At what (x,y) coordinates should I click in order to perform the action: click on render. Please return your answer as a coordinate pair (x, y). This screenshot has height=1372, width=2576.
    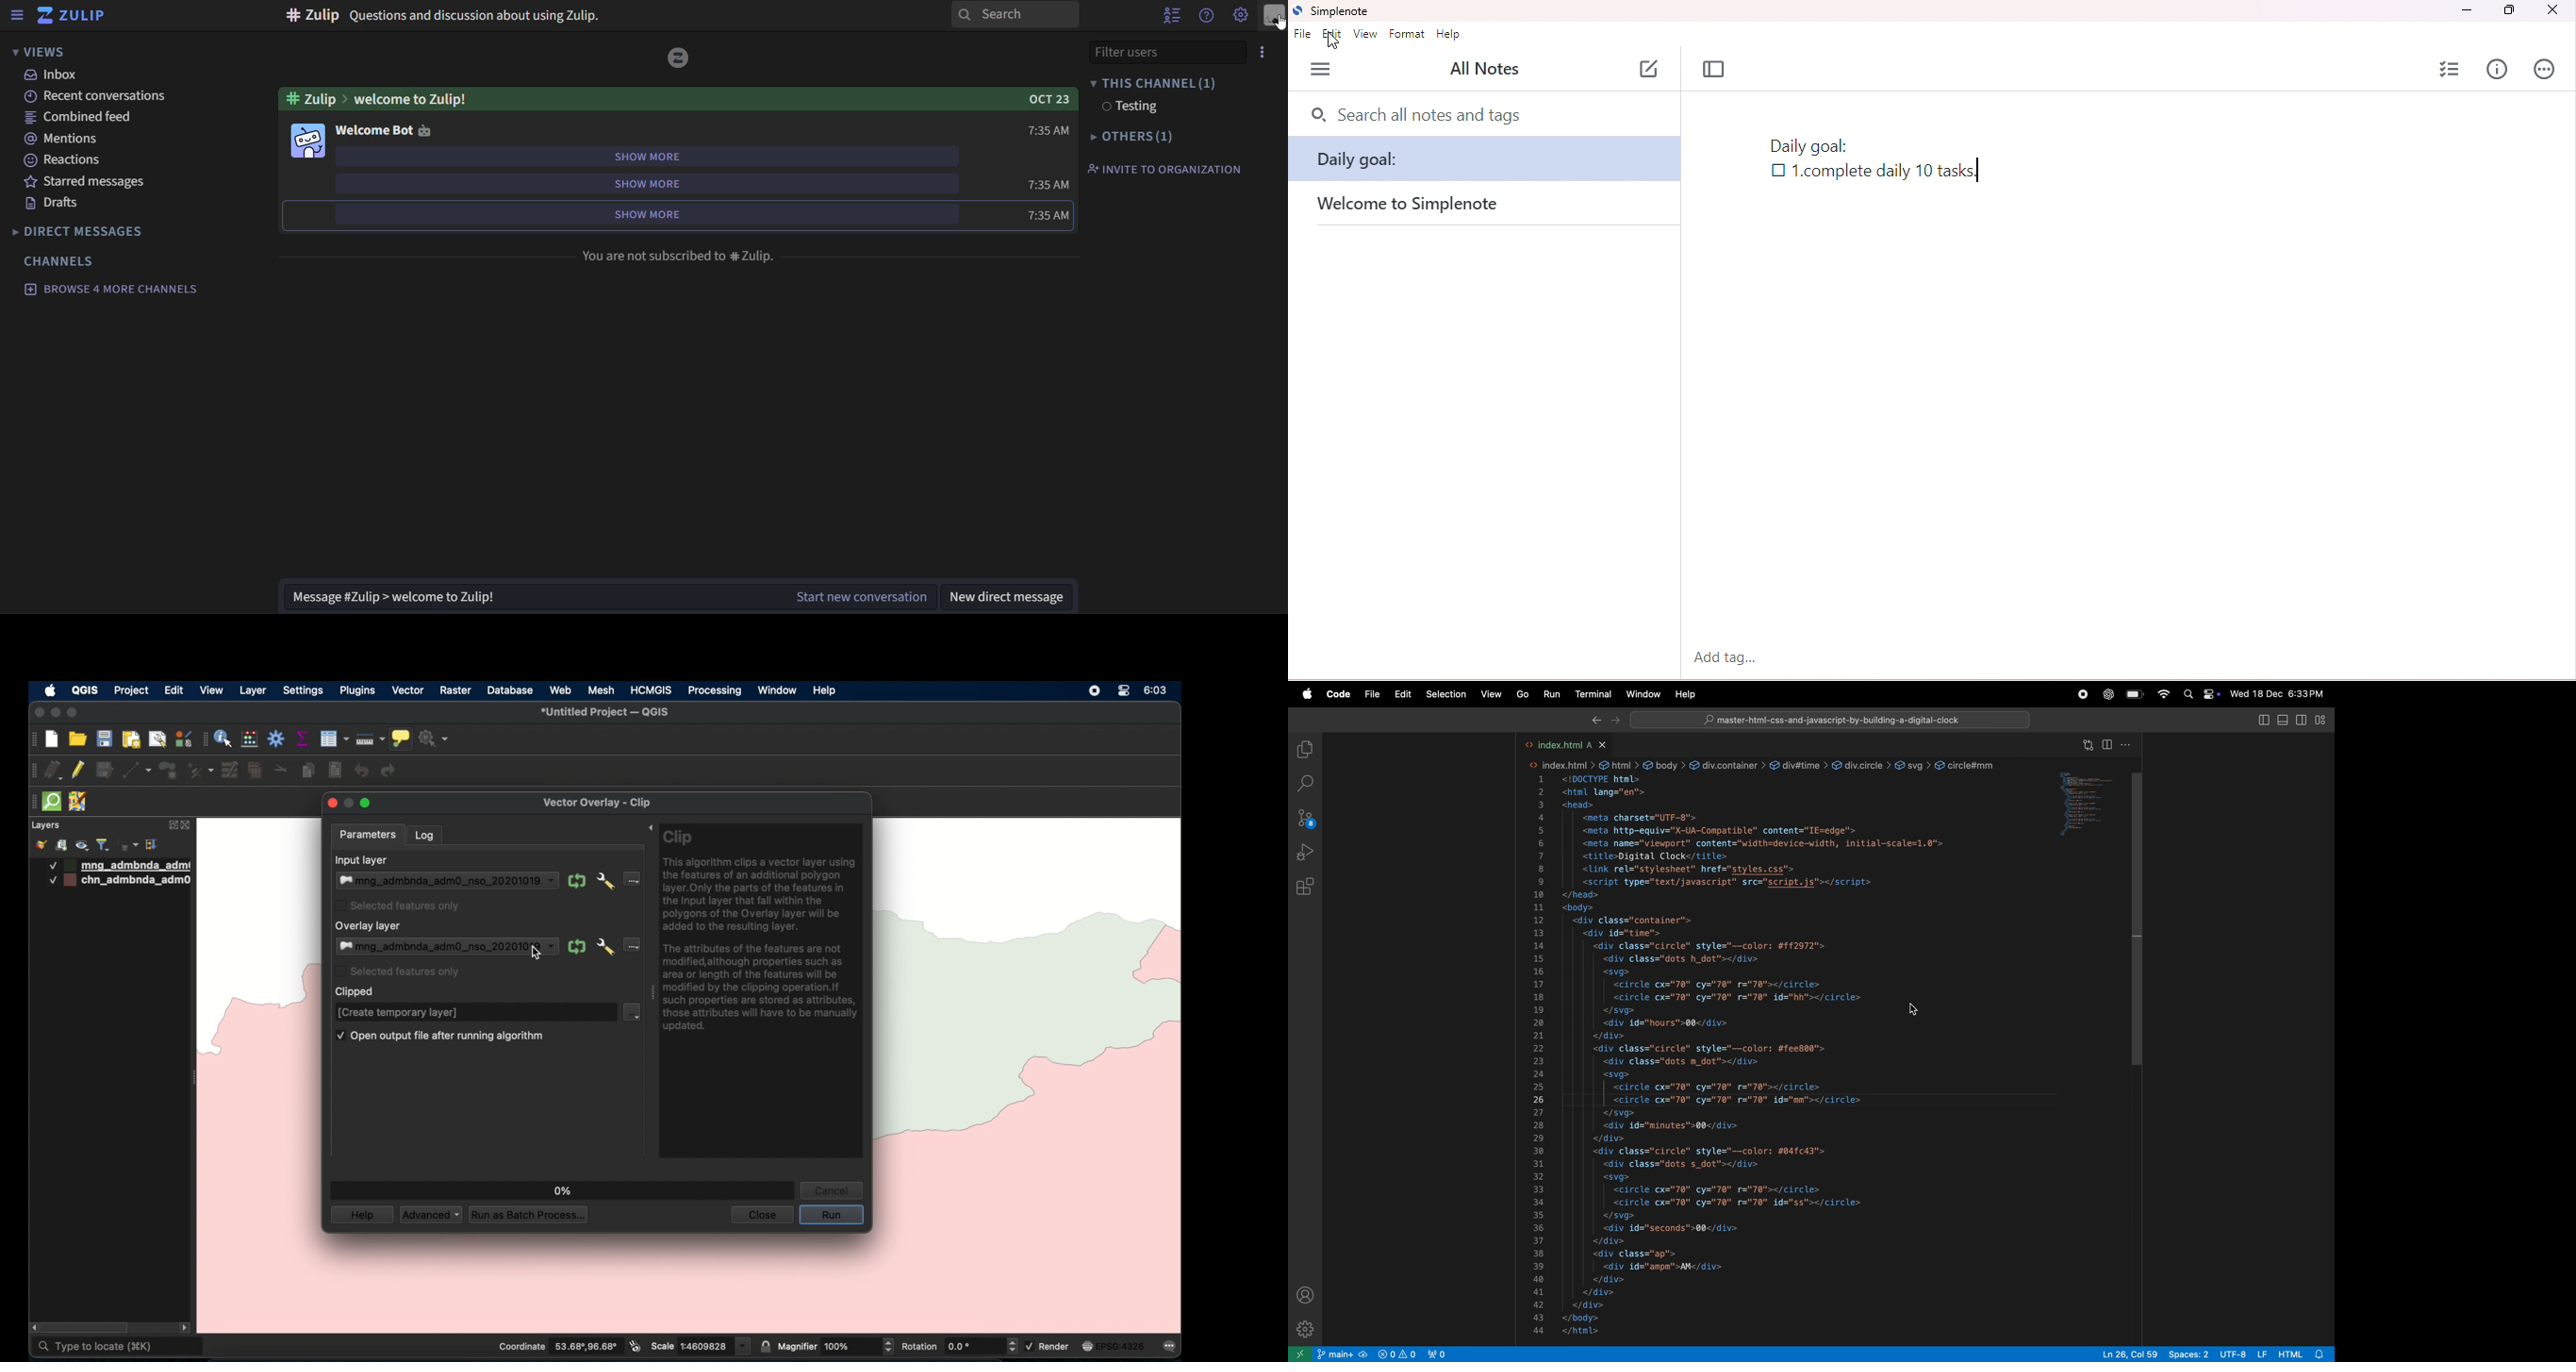
    Looking at the image, I should click on (1050, 1346).